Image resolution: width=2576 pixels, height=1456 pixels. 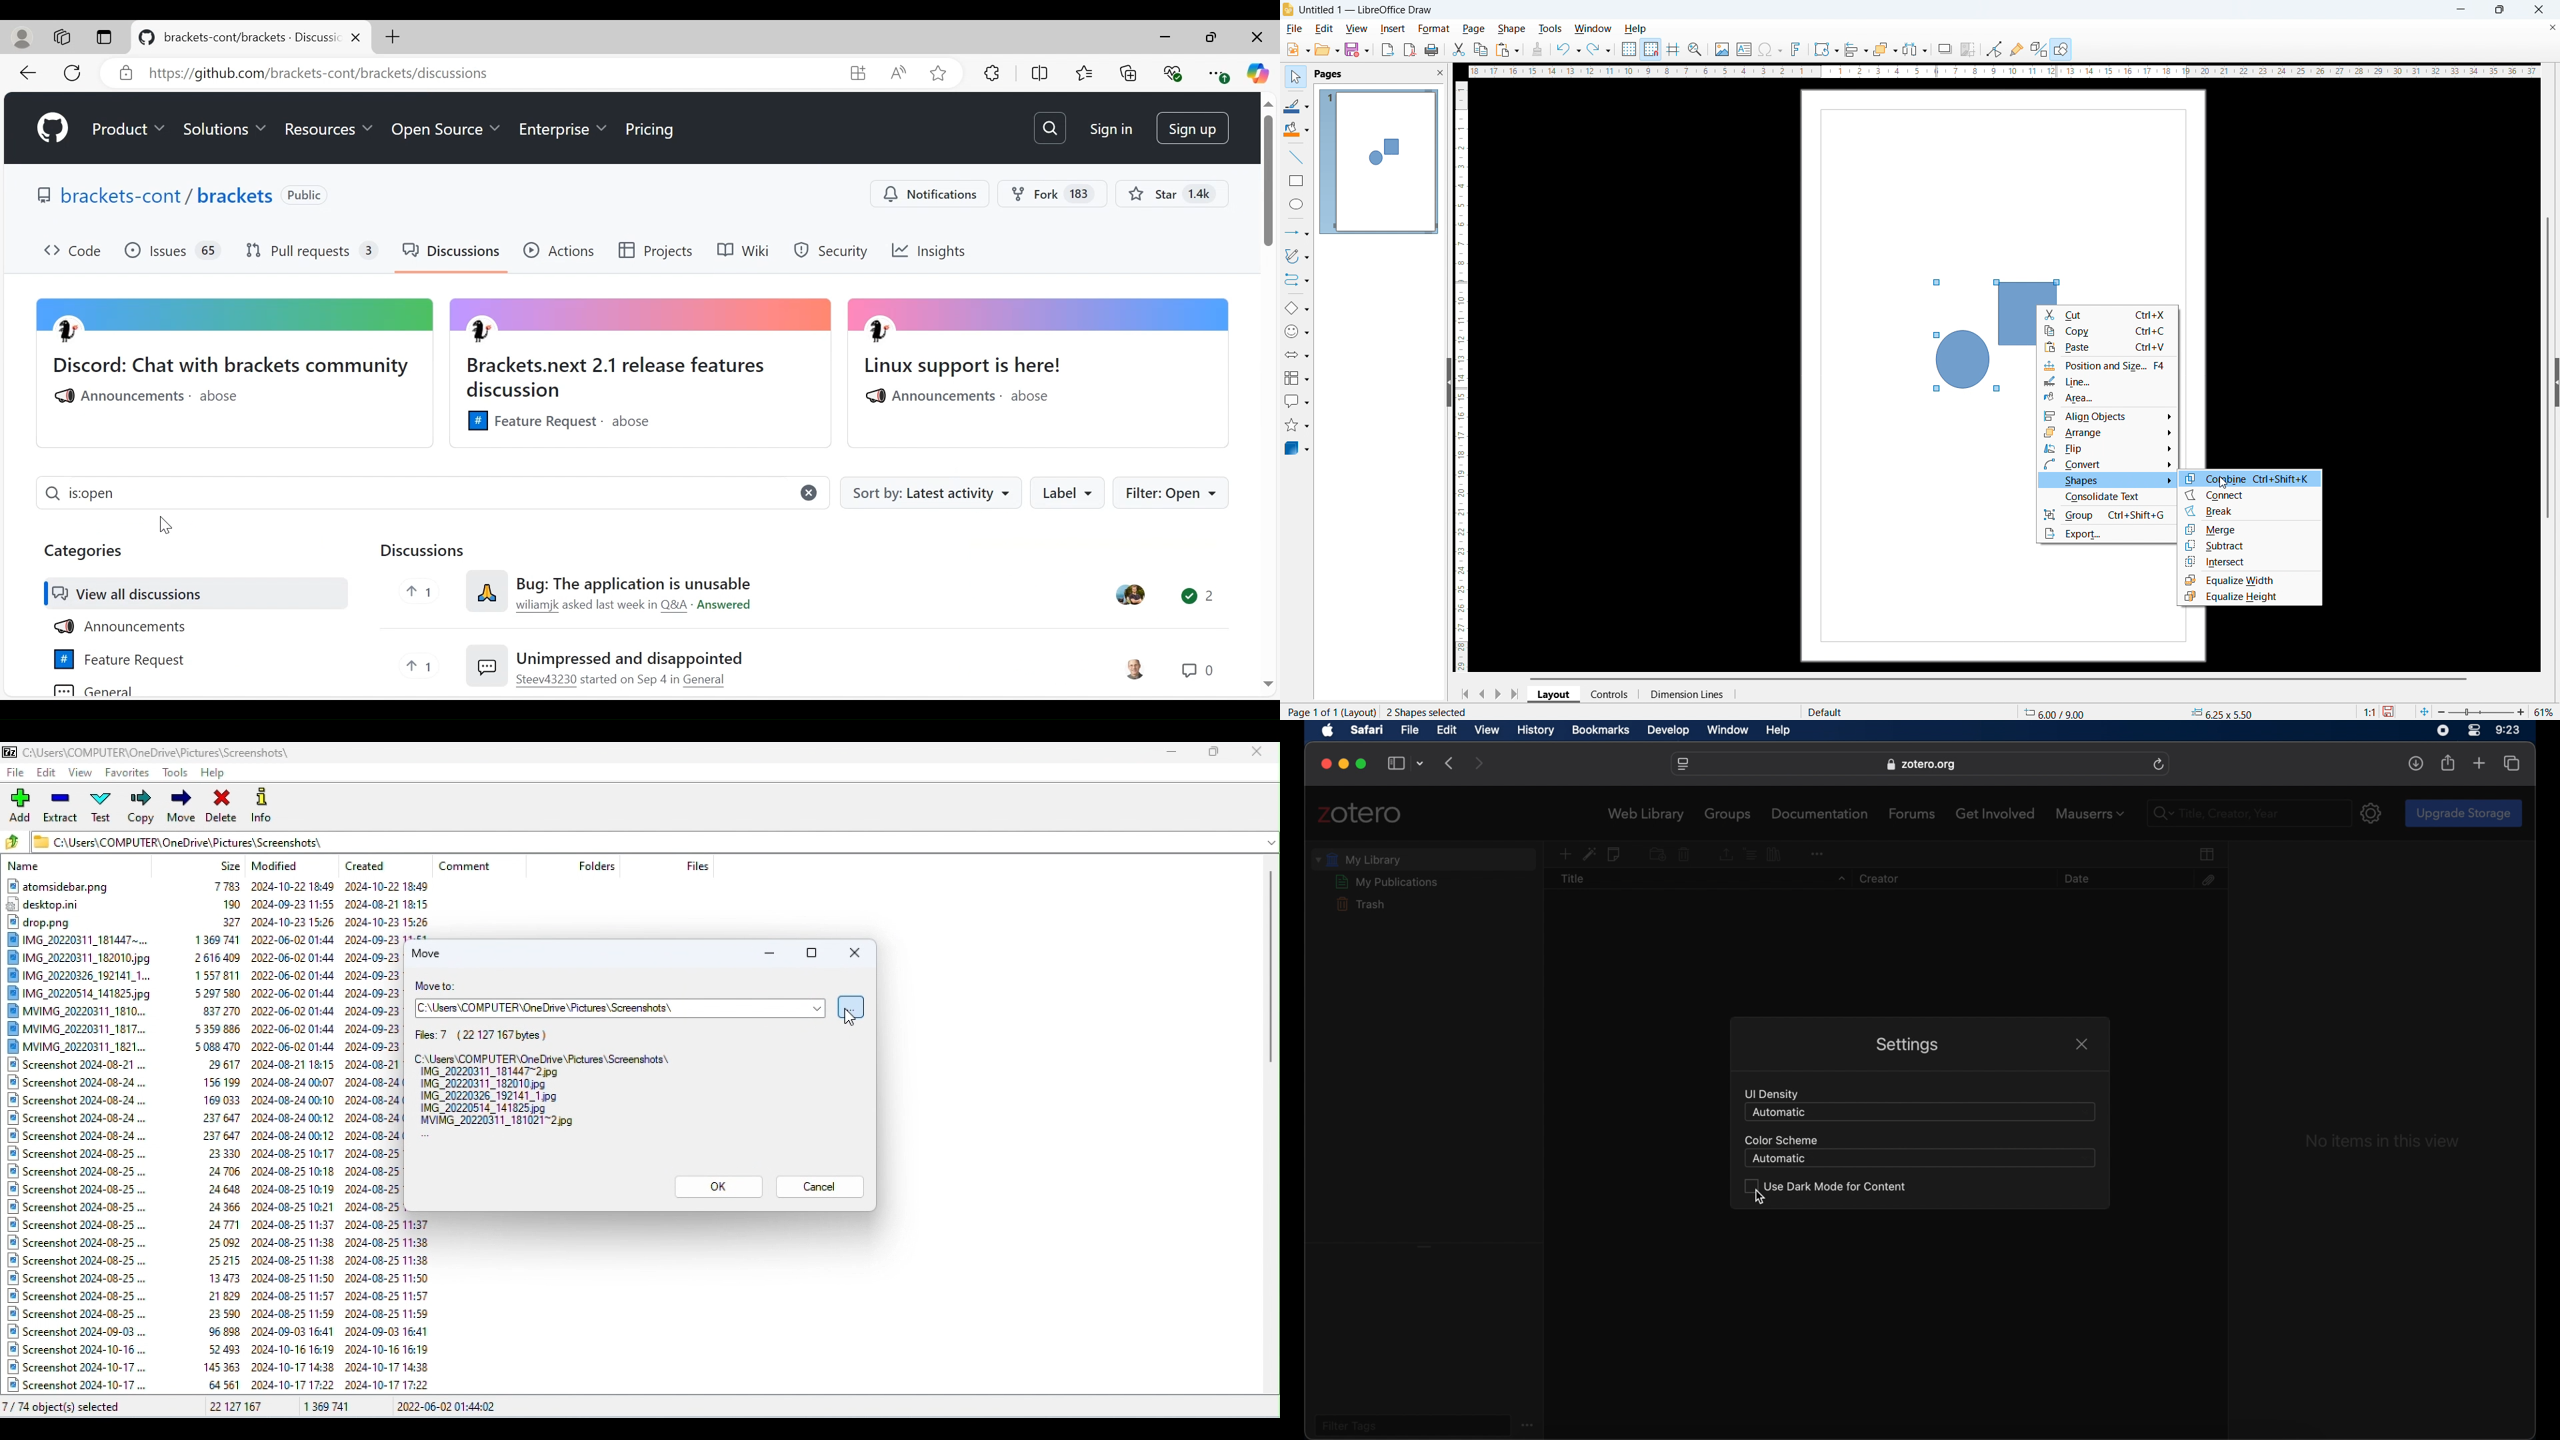 I want to click on equalize height, so click(x=2250, y=597).